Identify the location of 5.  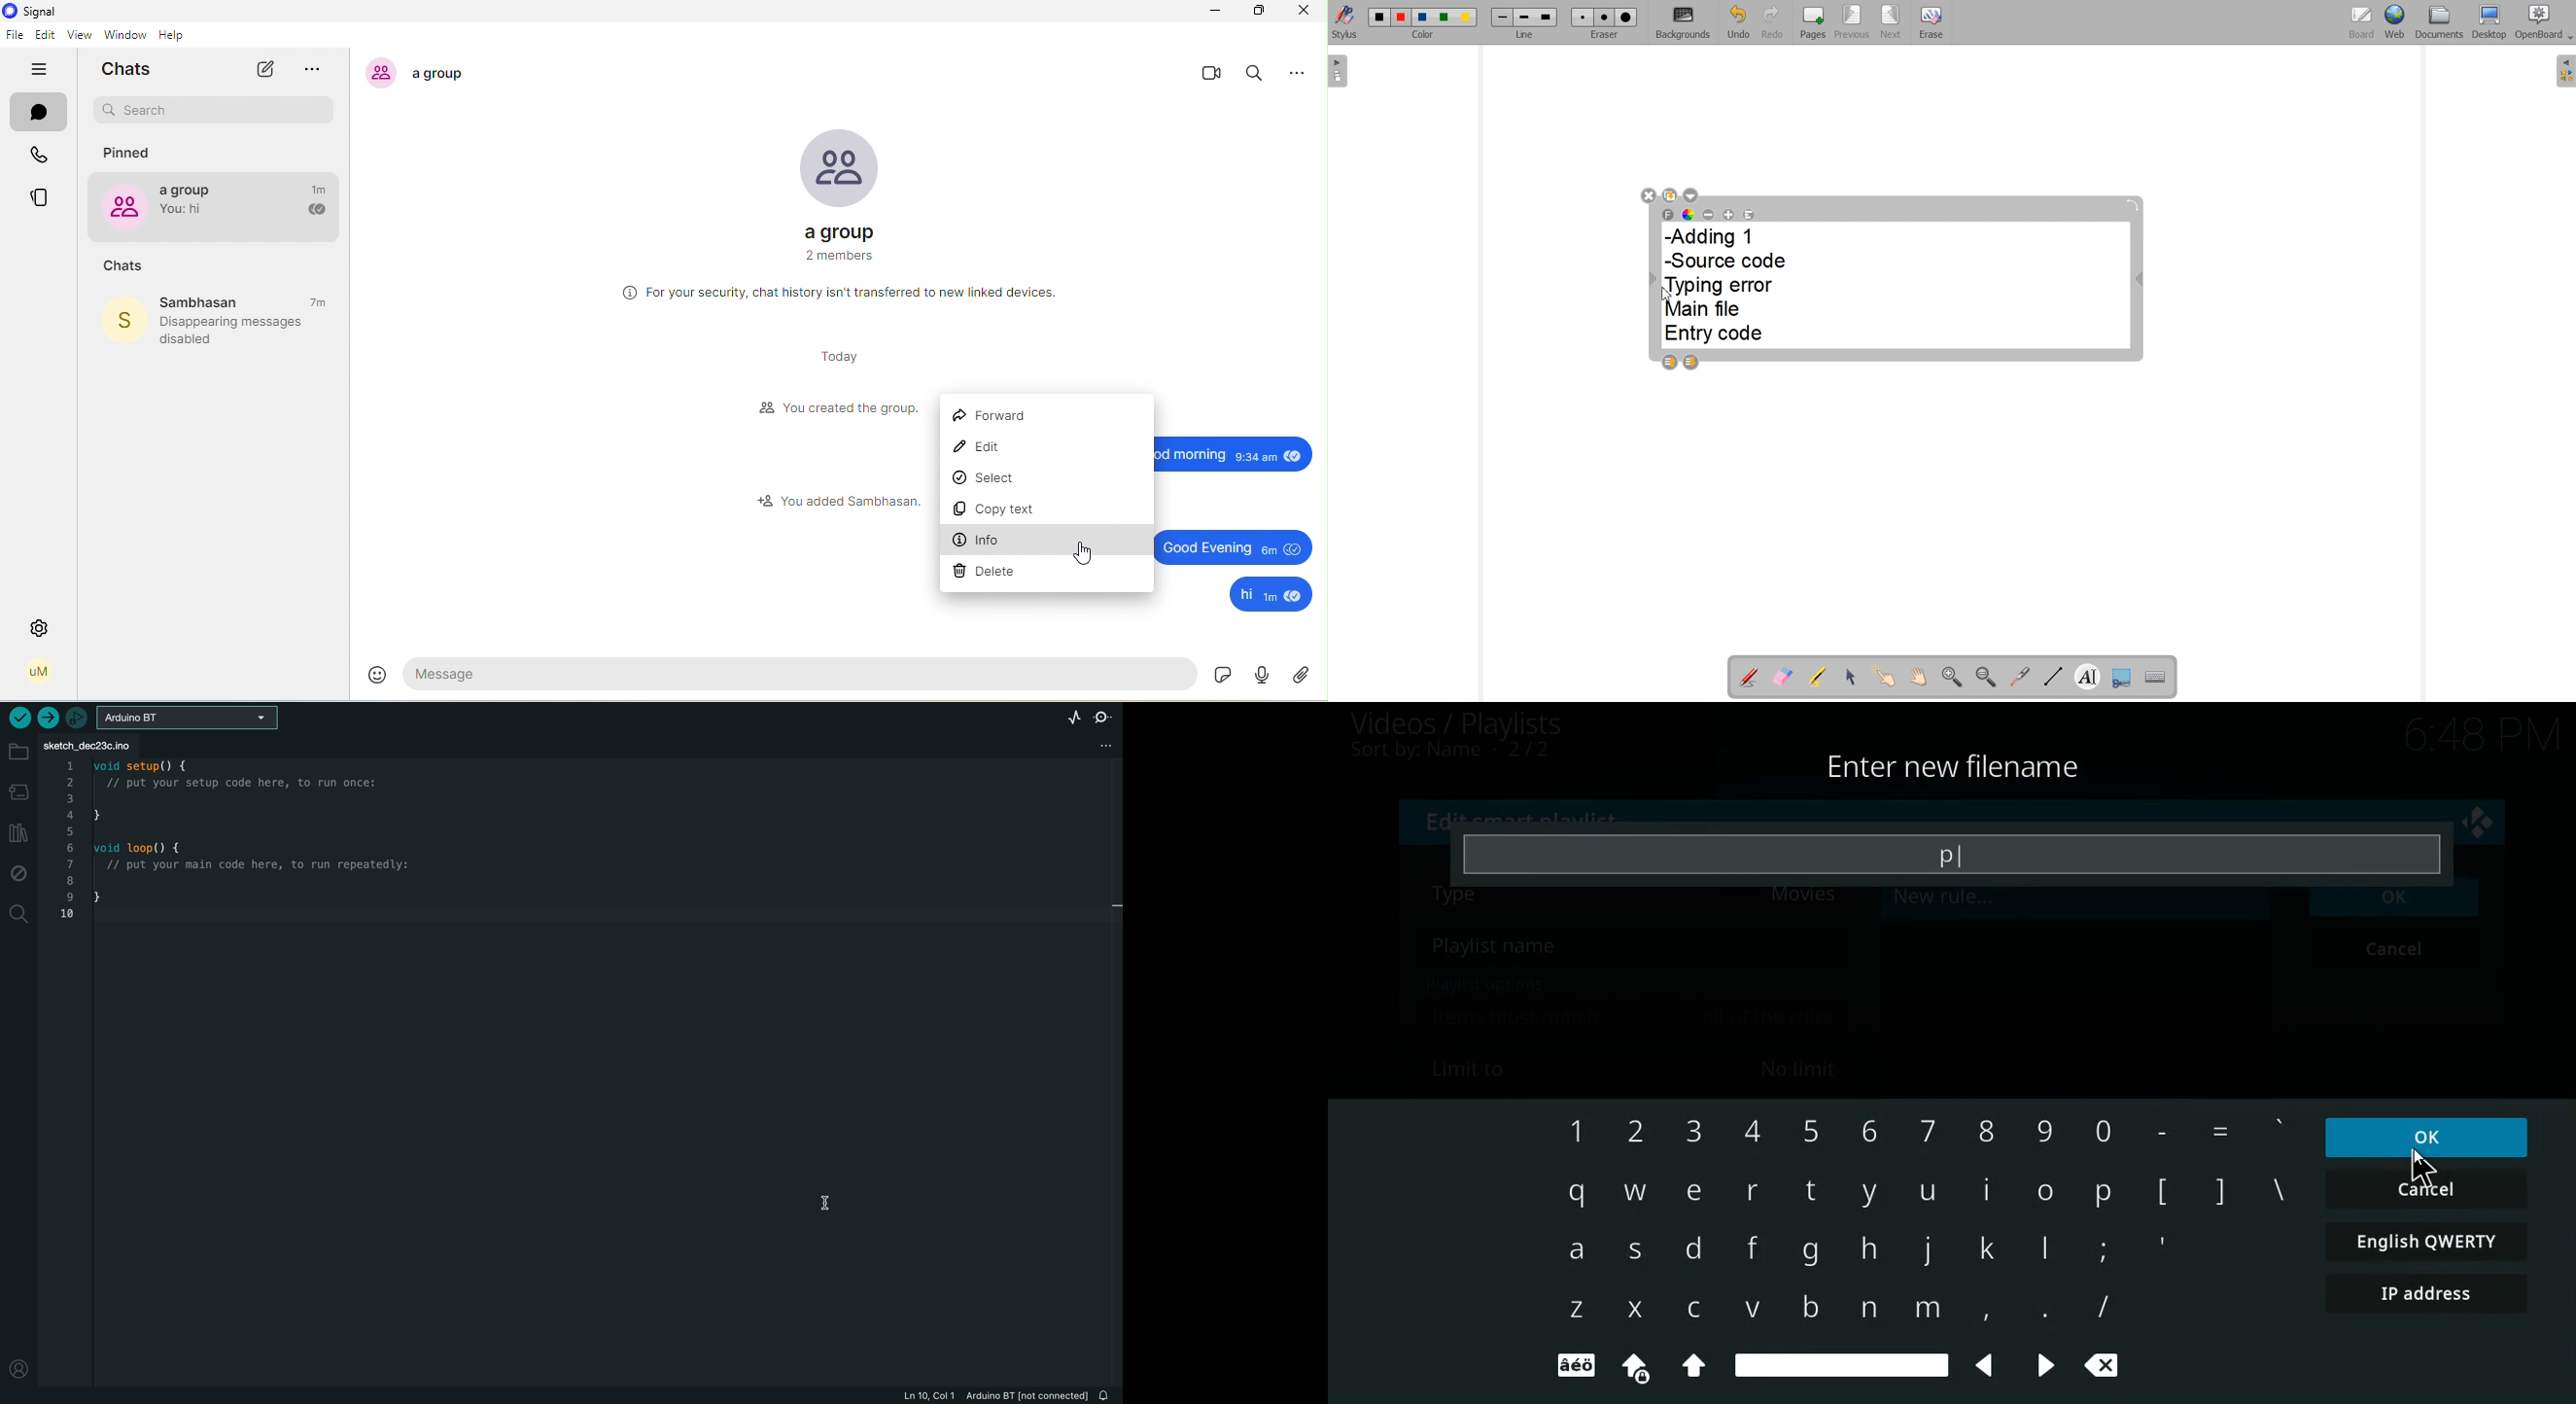
(1809, 1130).